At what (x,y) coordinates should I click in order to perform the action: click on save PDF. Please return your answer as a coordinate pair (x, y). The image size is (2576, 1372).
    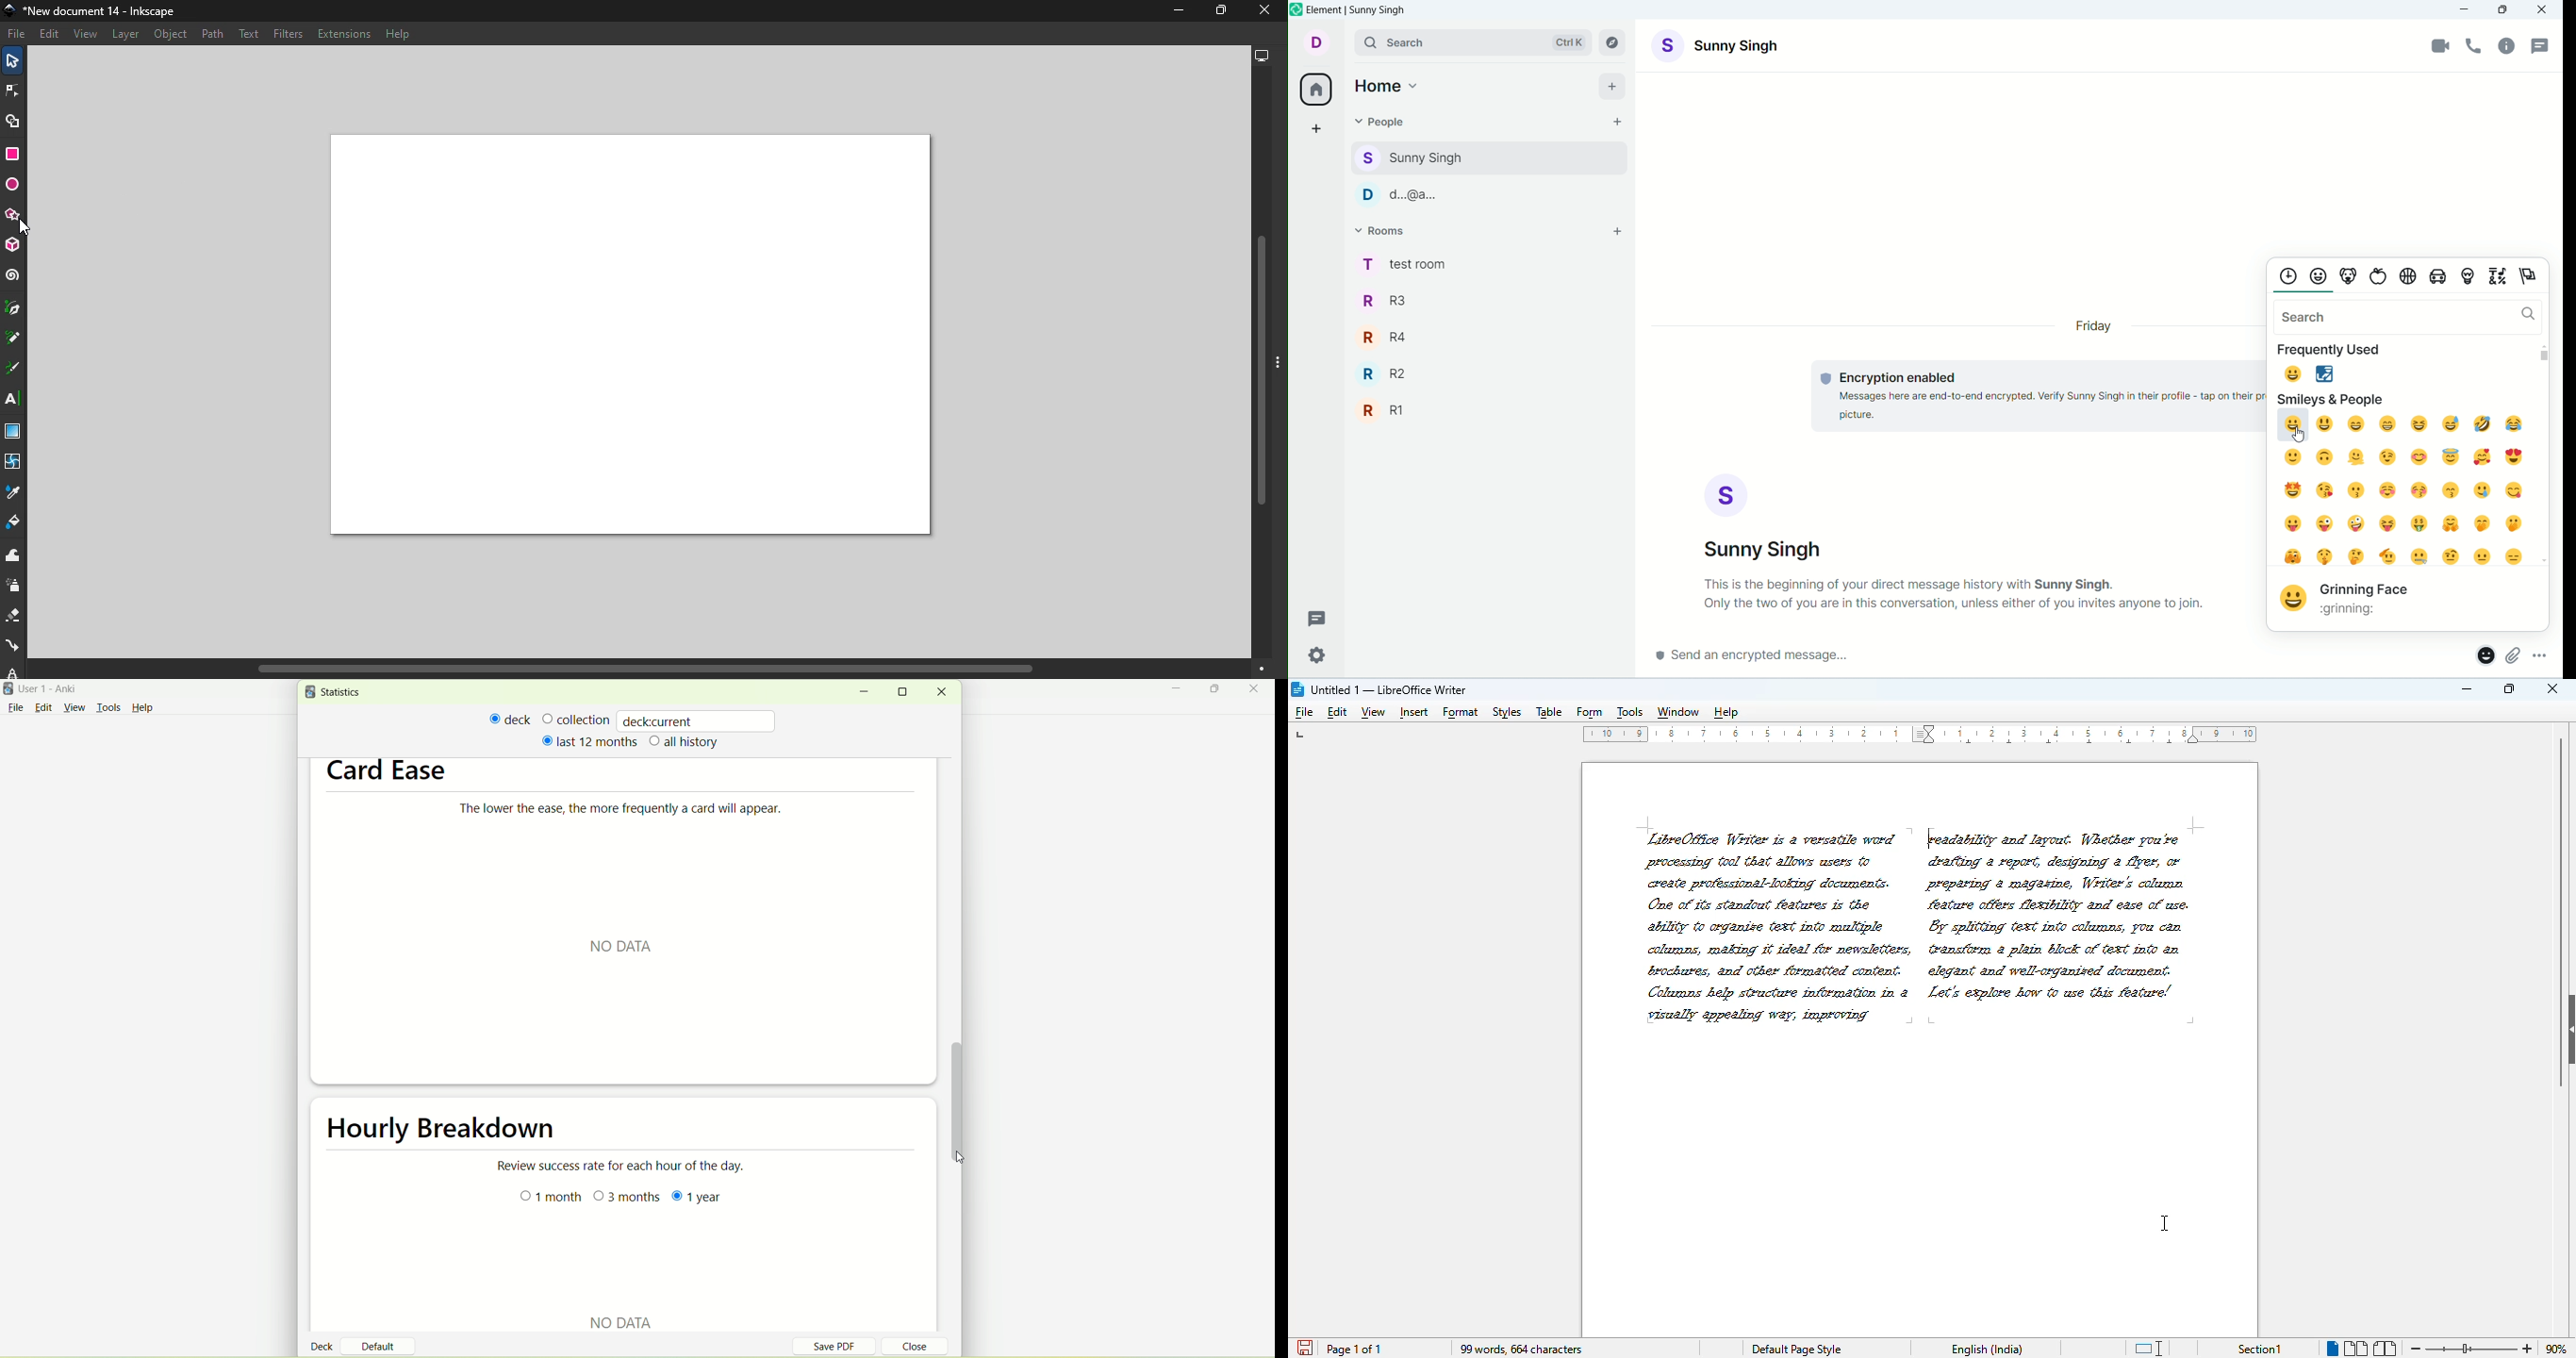
    Looking at the image, I should click on (842, 1345).